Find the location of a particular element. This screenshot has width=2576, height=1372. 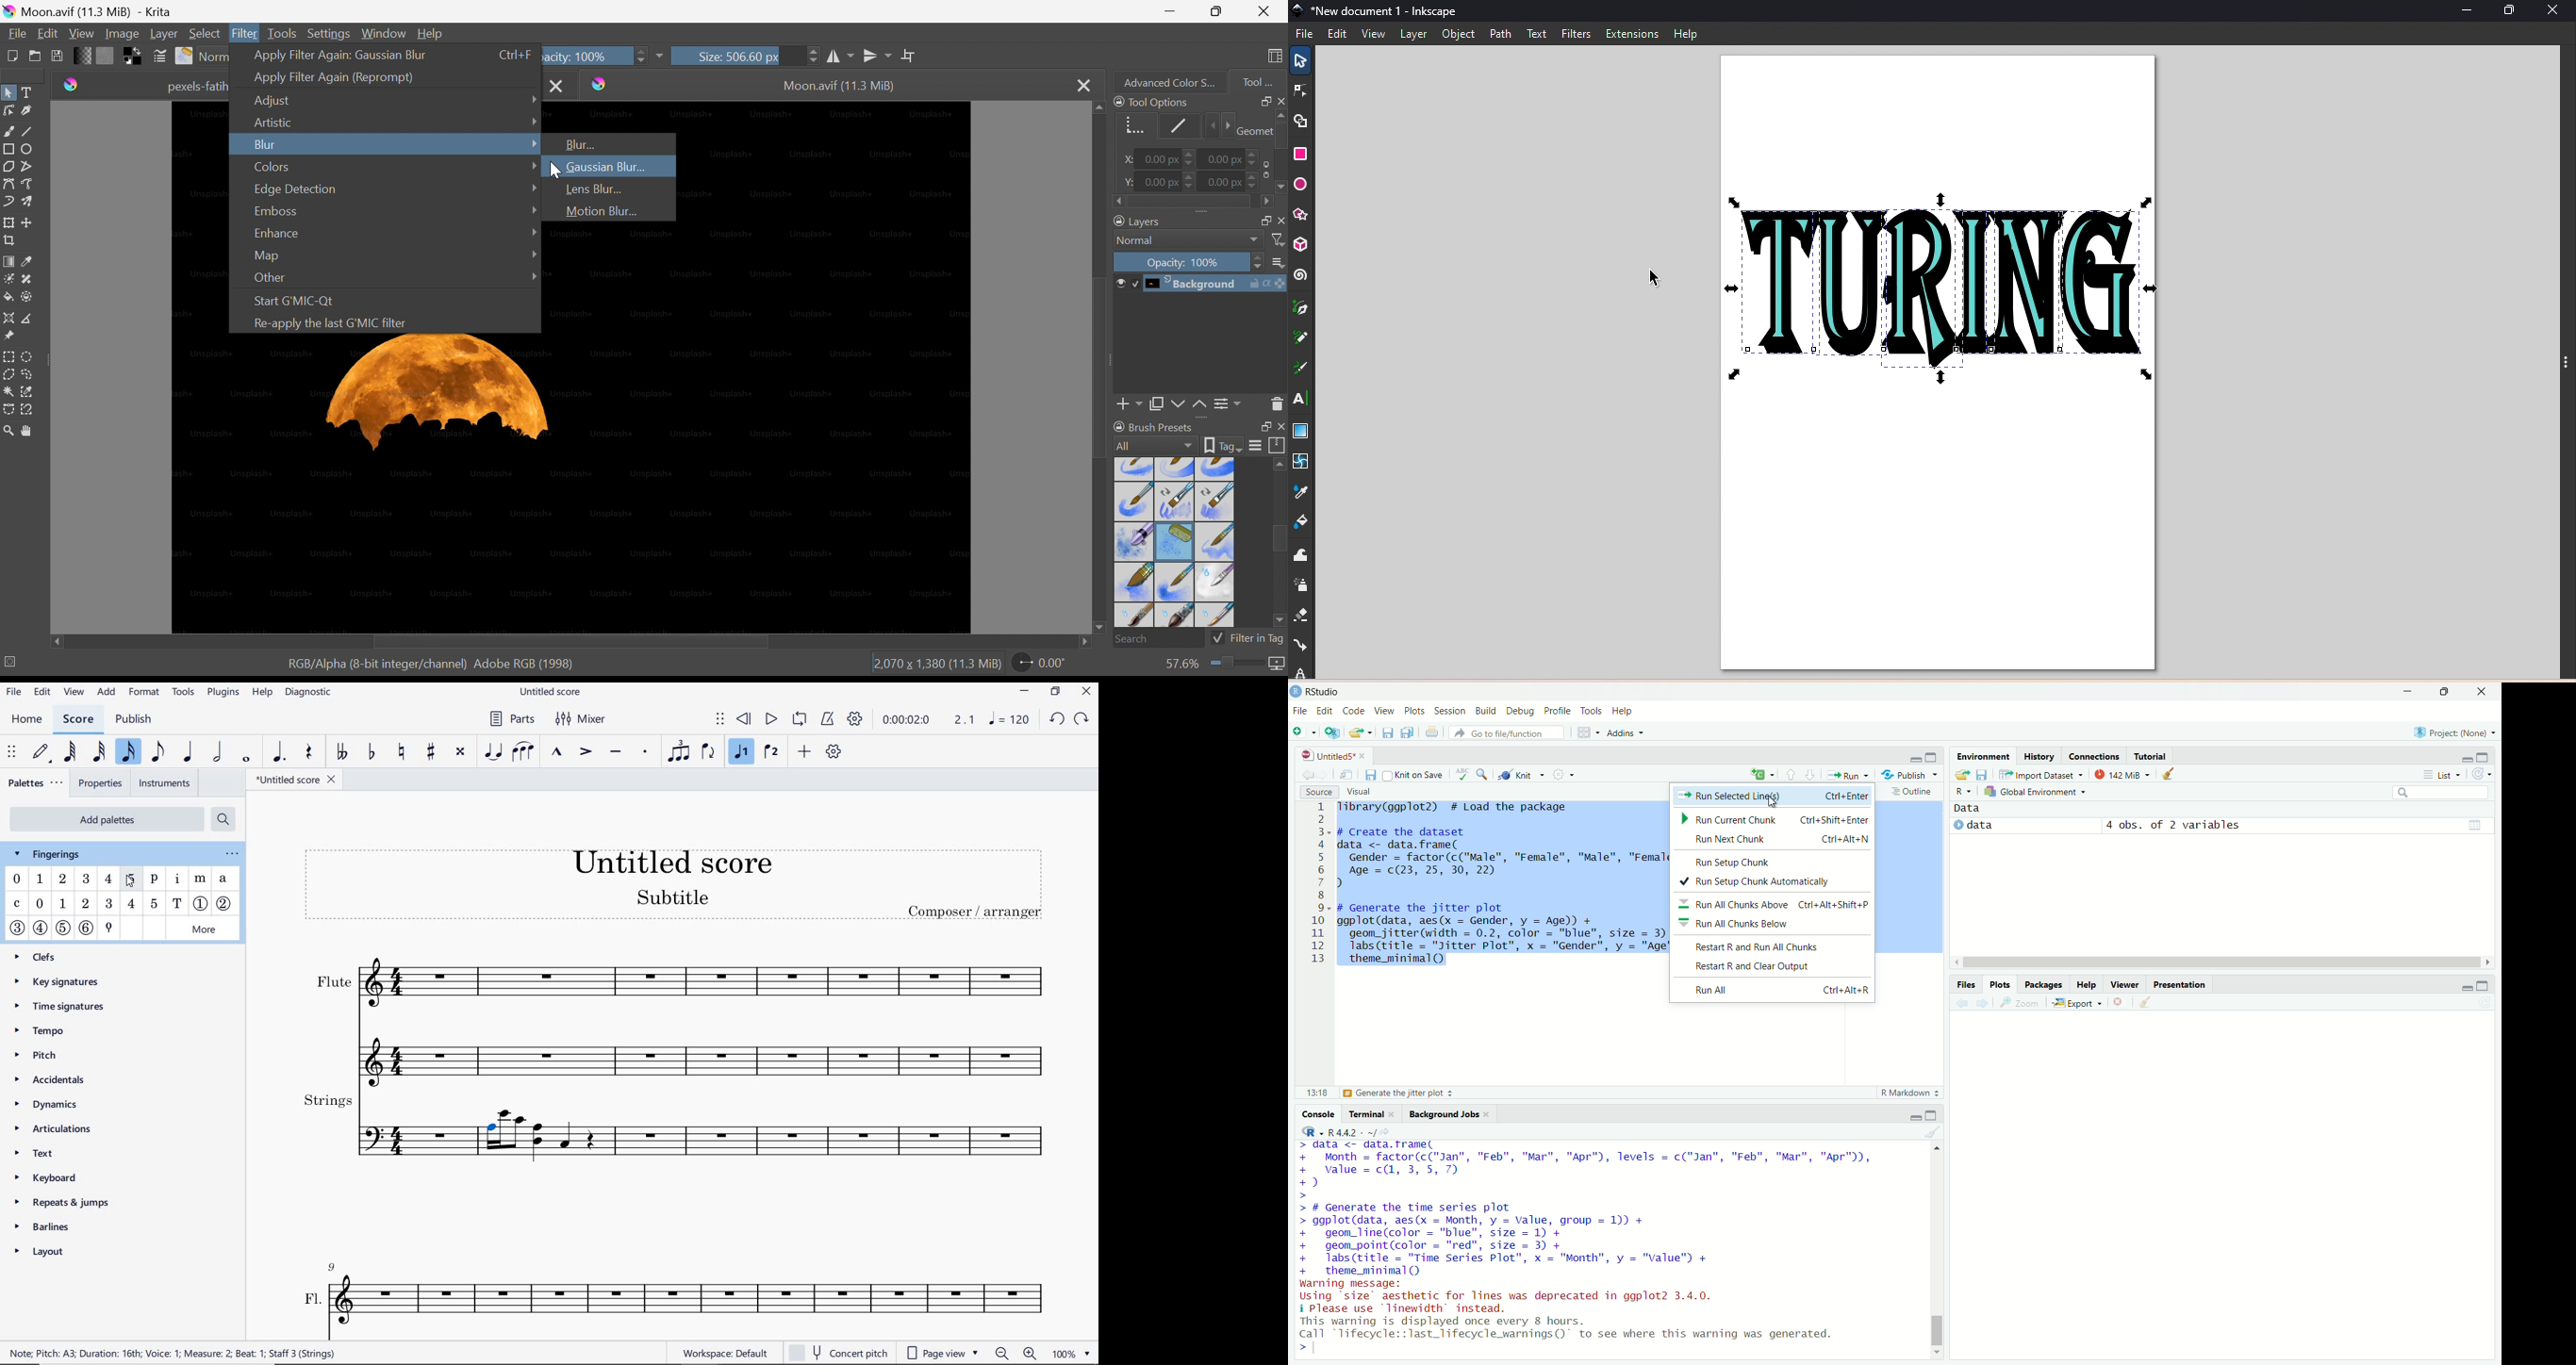

Text tool is located at coordinates (1299, 398).